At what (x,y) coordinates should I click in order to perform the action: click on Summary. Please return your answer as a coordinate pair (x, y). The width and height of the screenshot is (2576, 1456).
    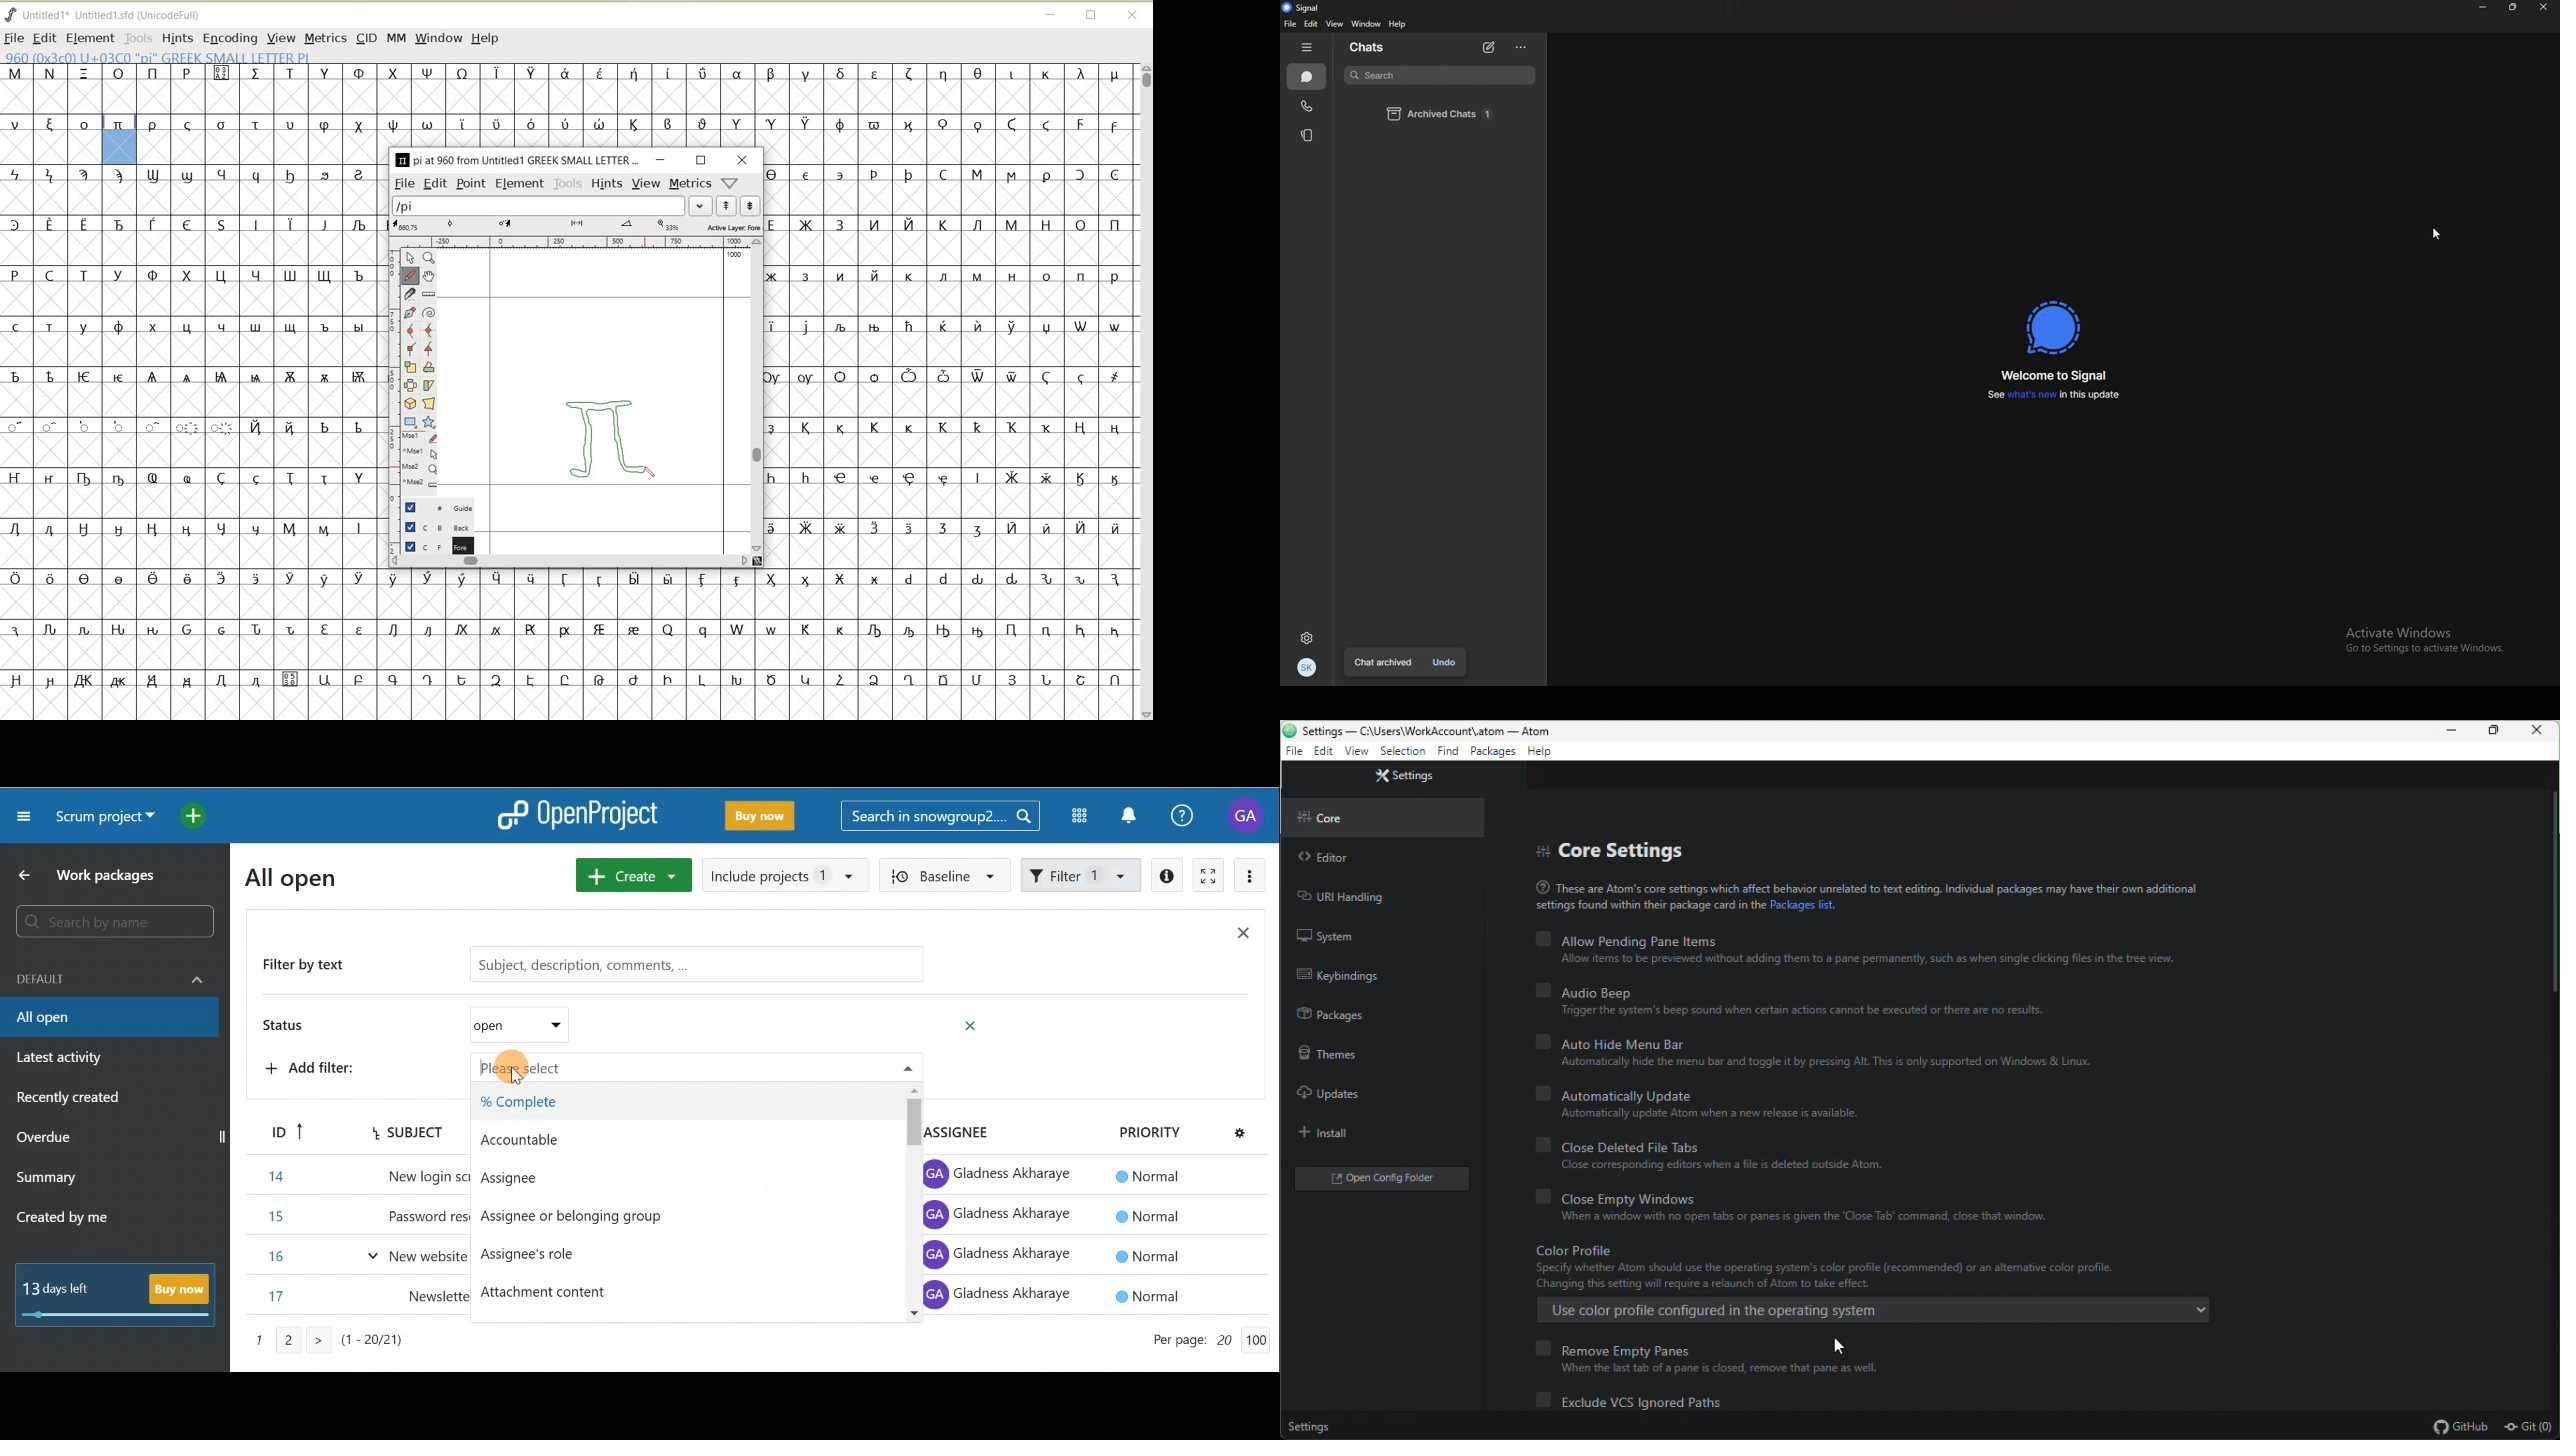
    Looking at the image, I should click on (47, 1180).